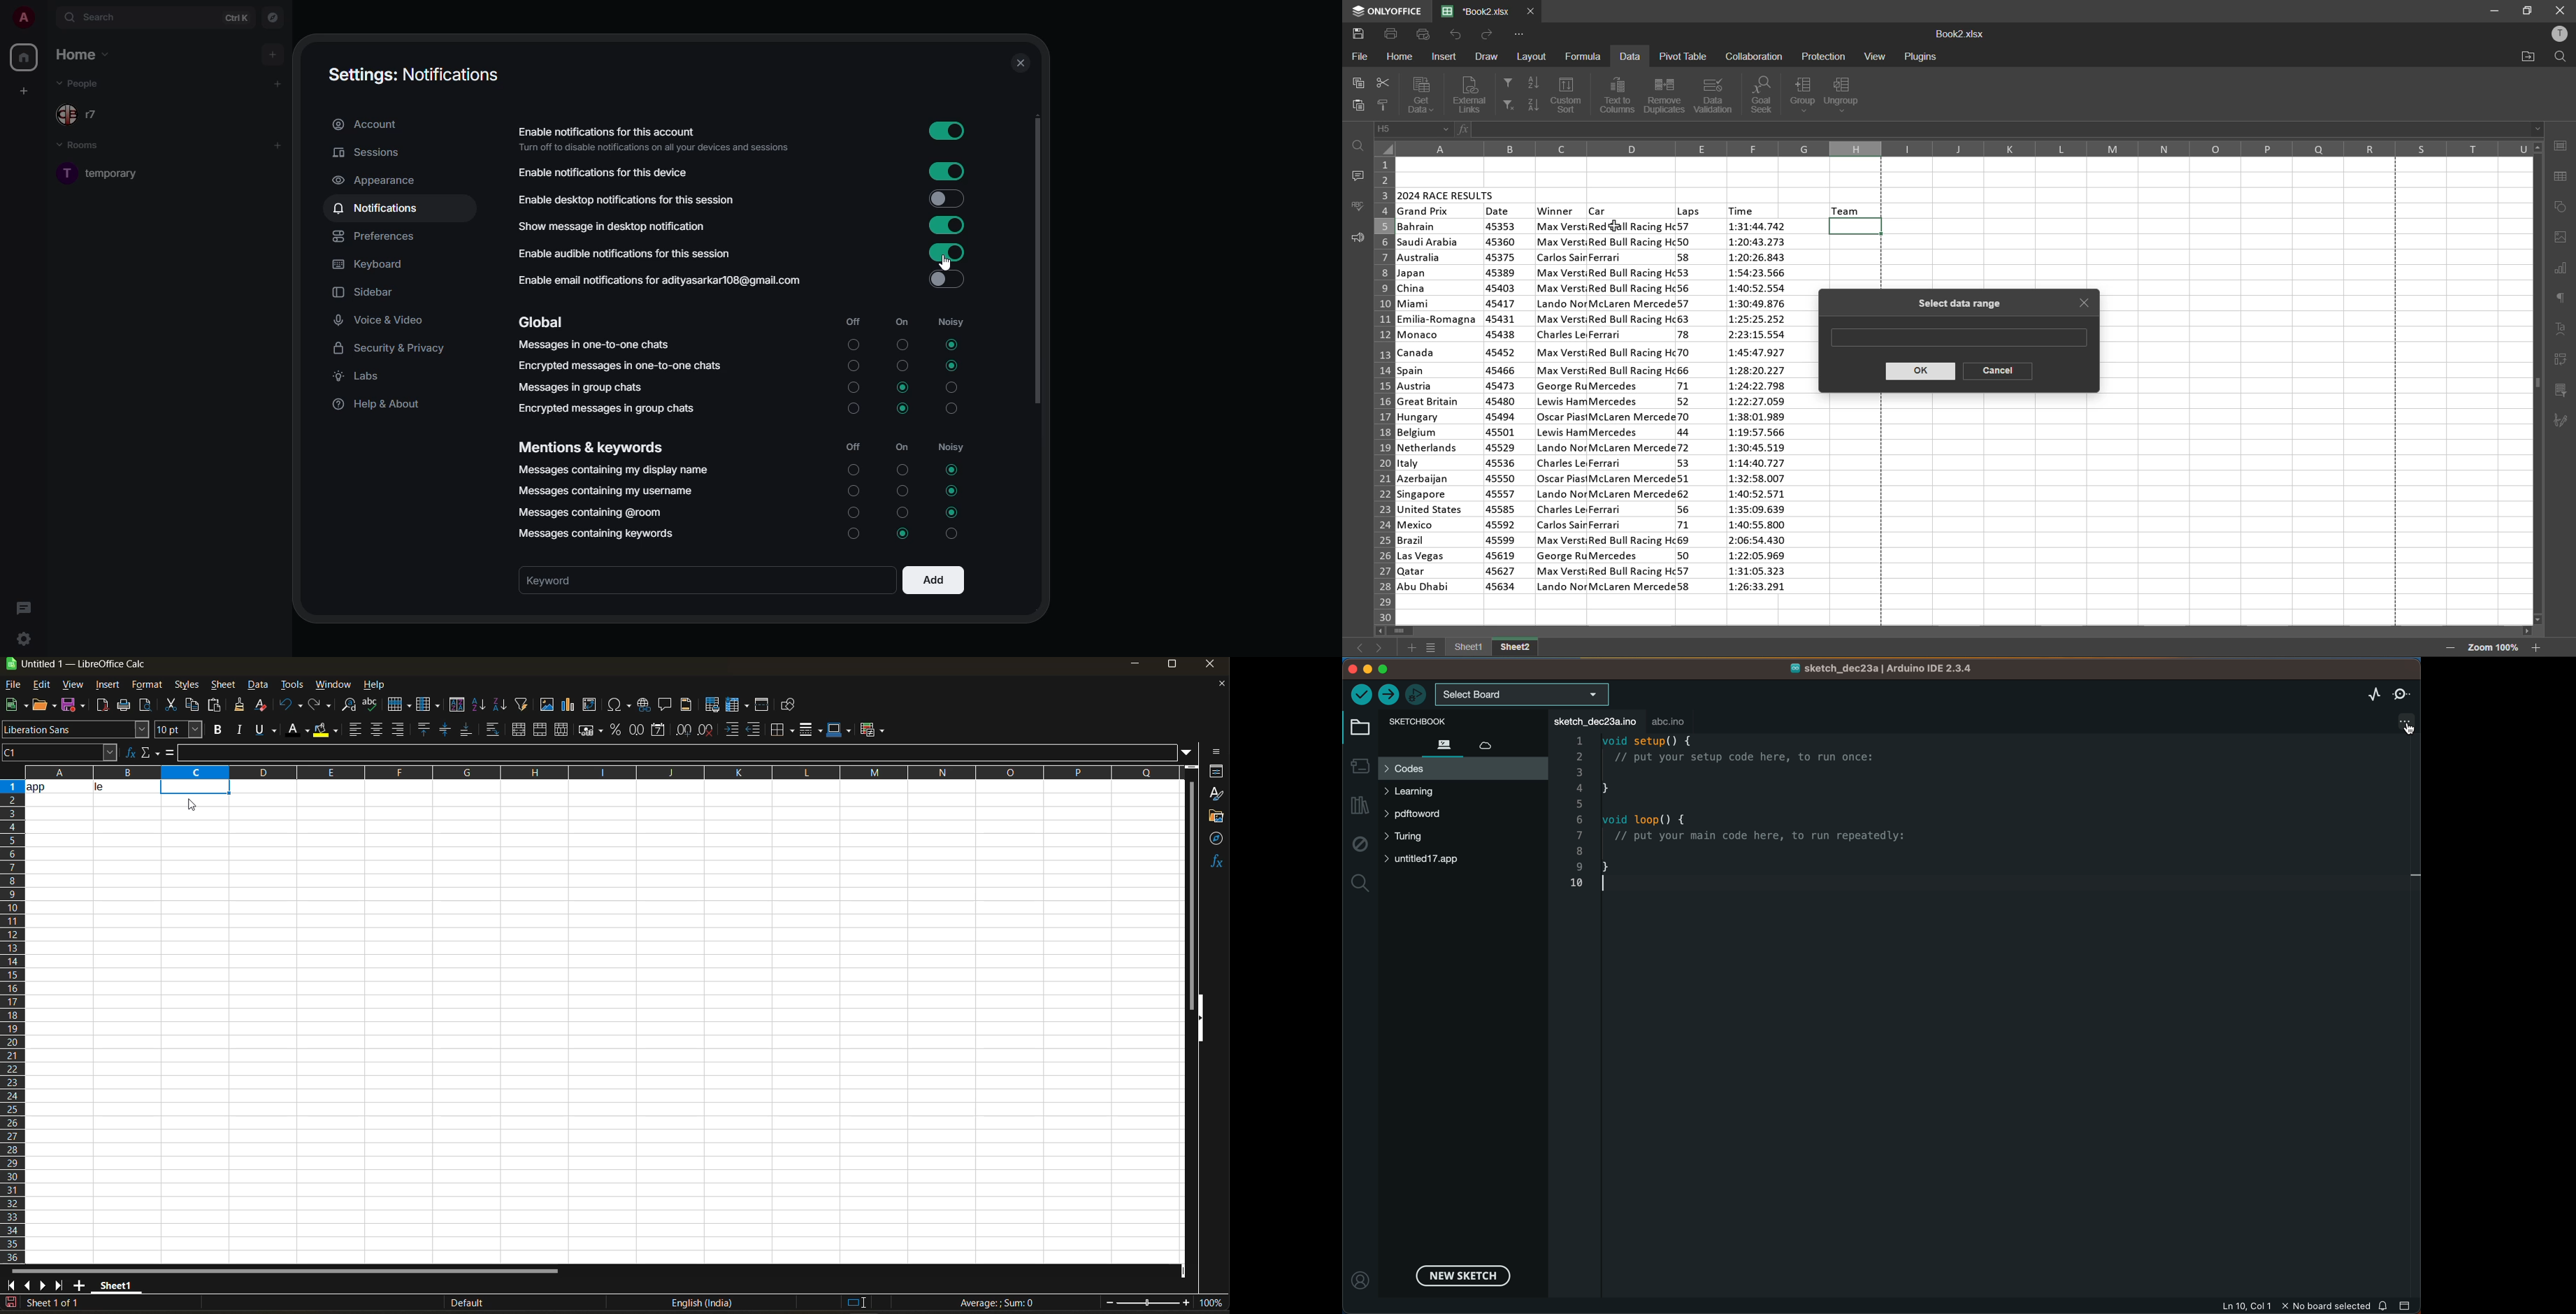  I want to click on sessions, so click(368, 153).